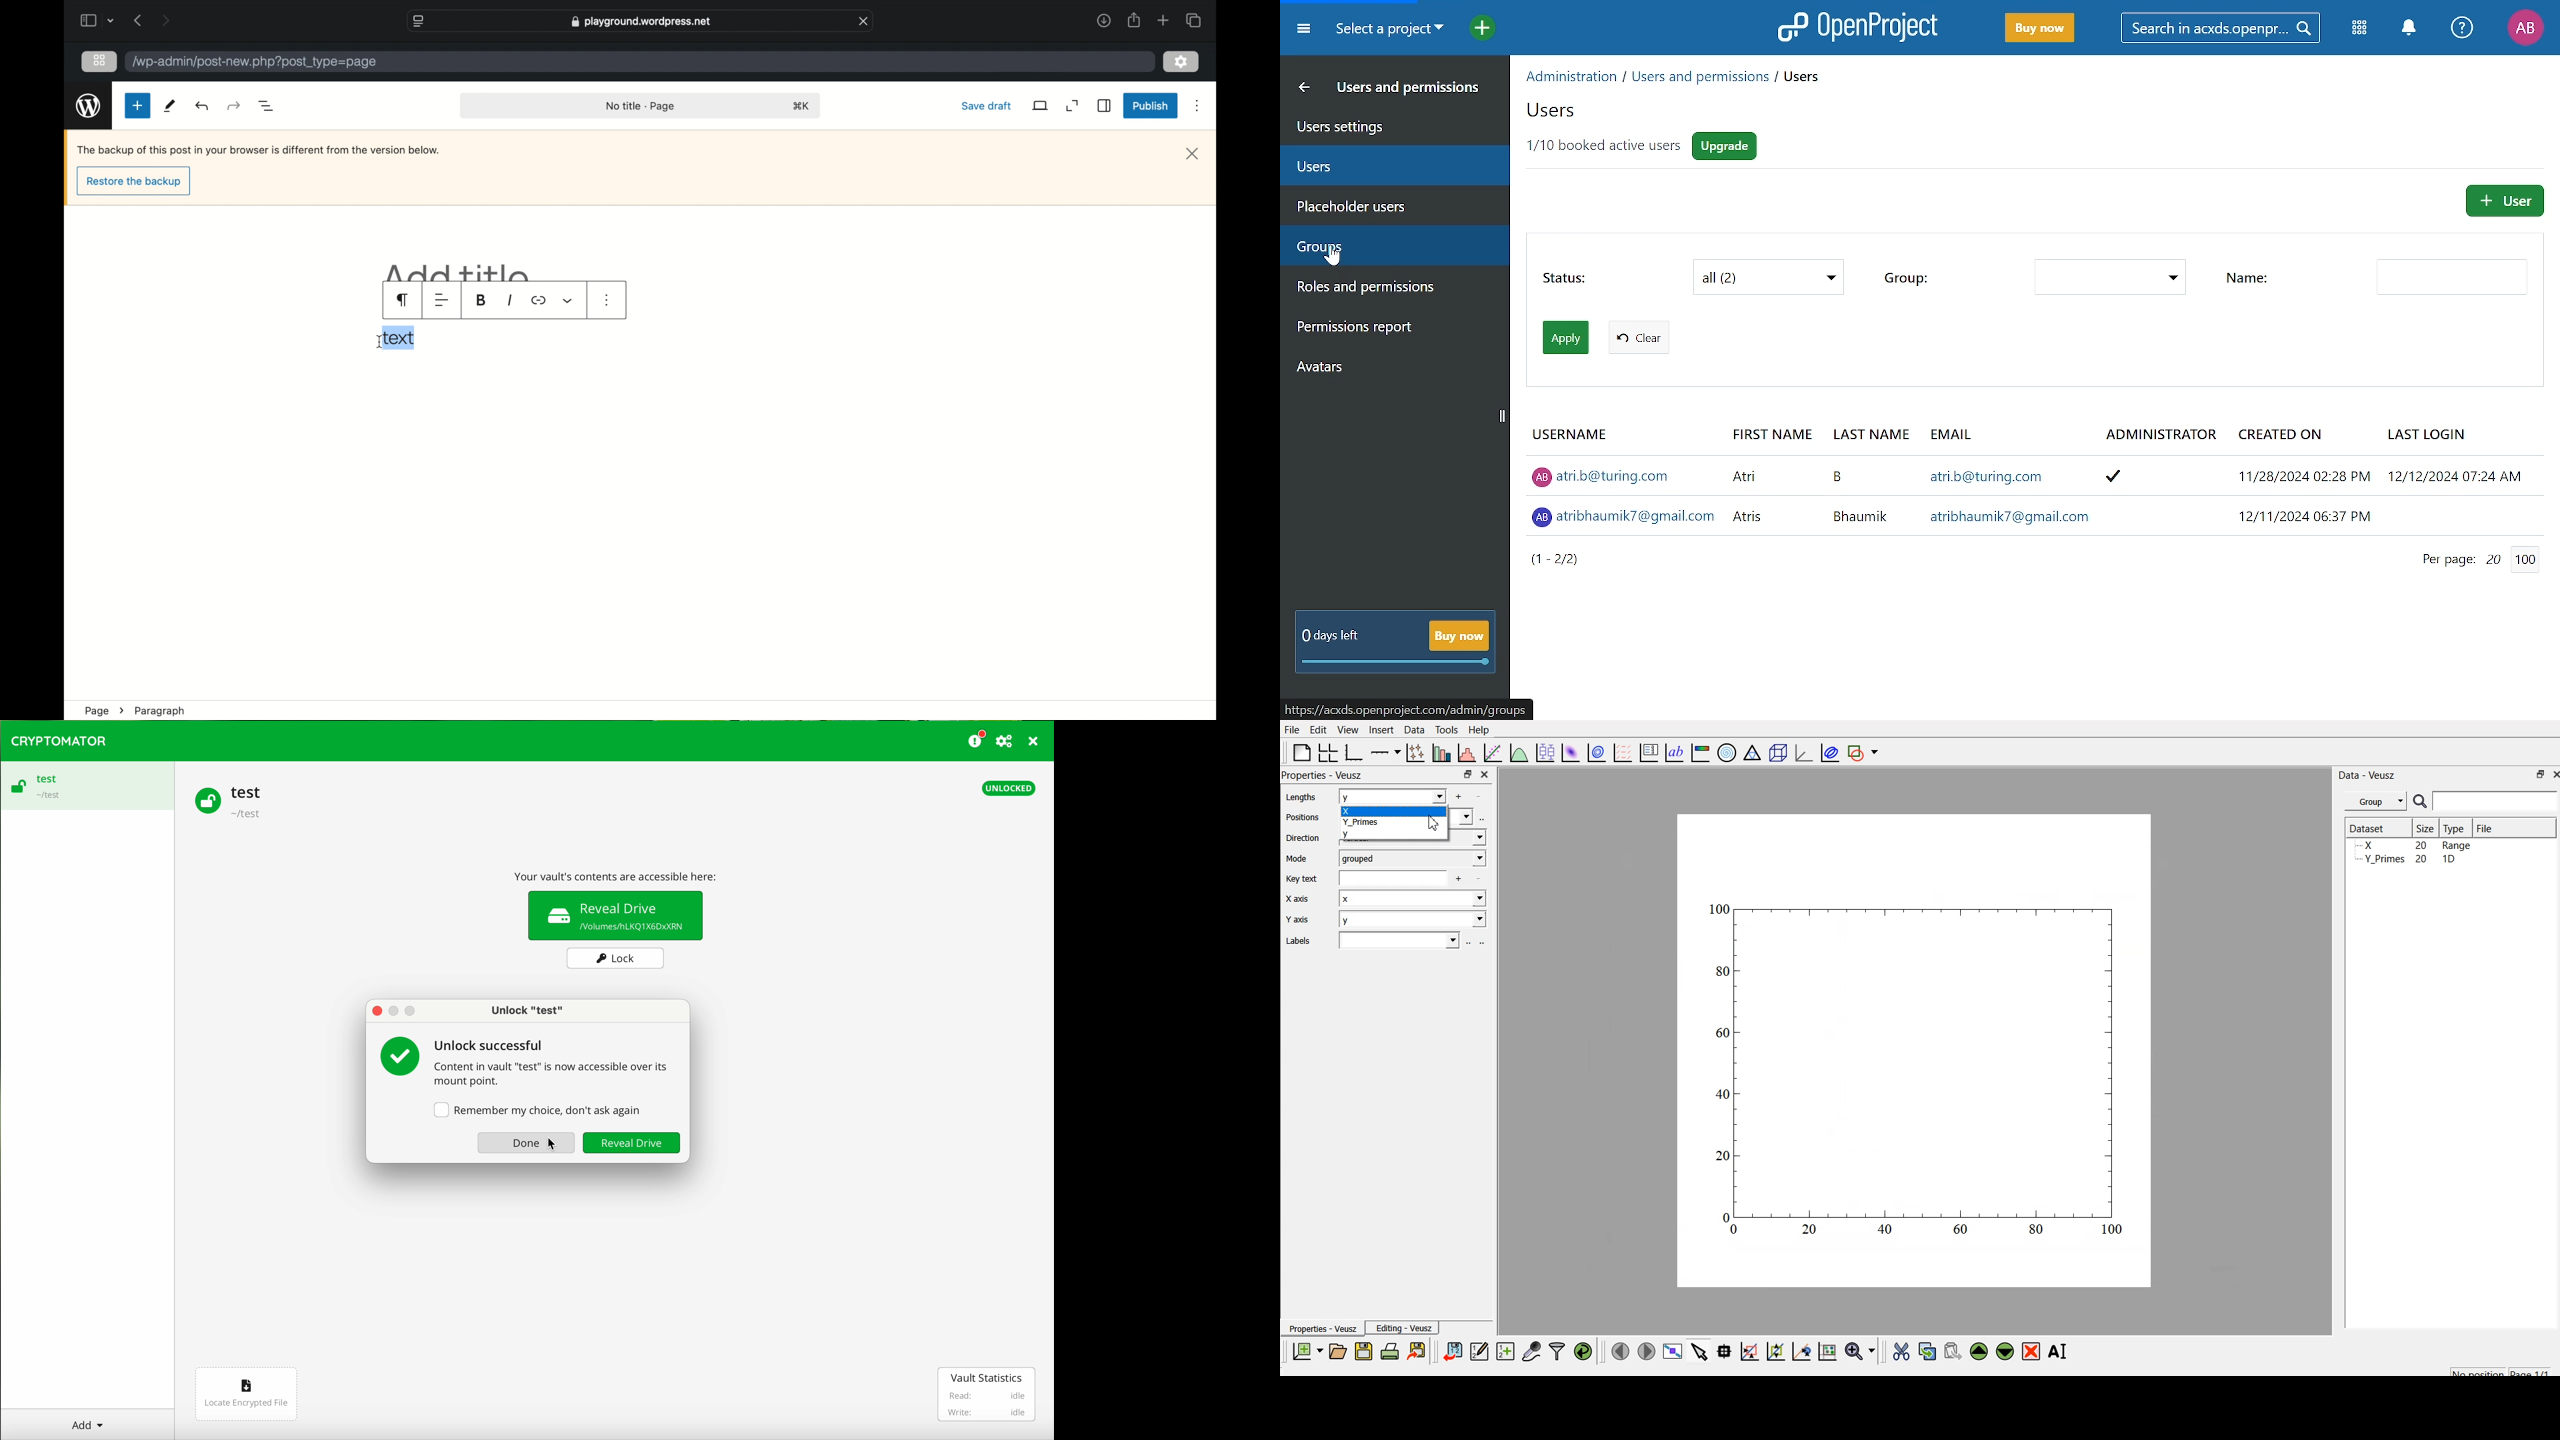 This screenshot has width=2576, height=1456. Describe the element at coordinates (1035, 743) in the screenshot. I see `close` at that location.